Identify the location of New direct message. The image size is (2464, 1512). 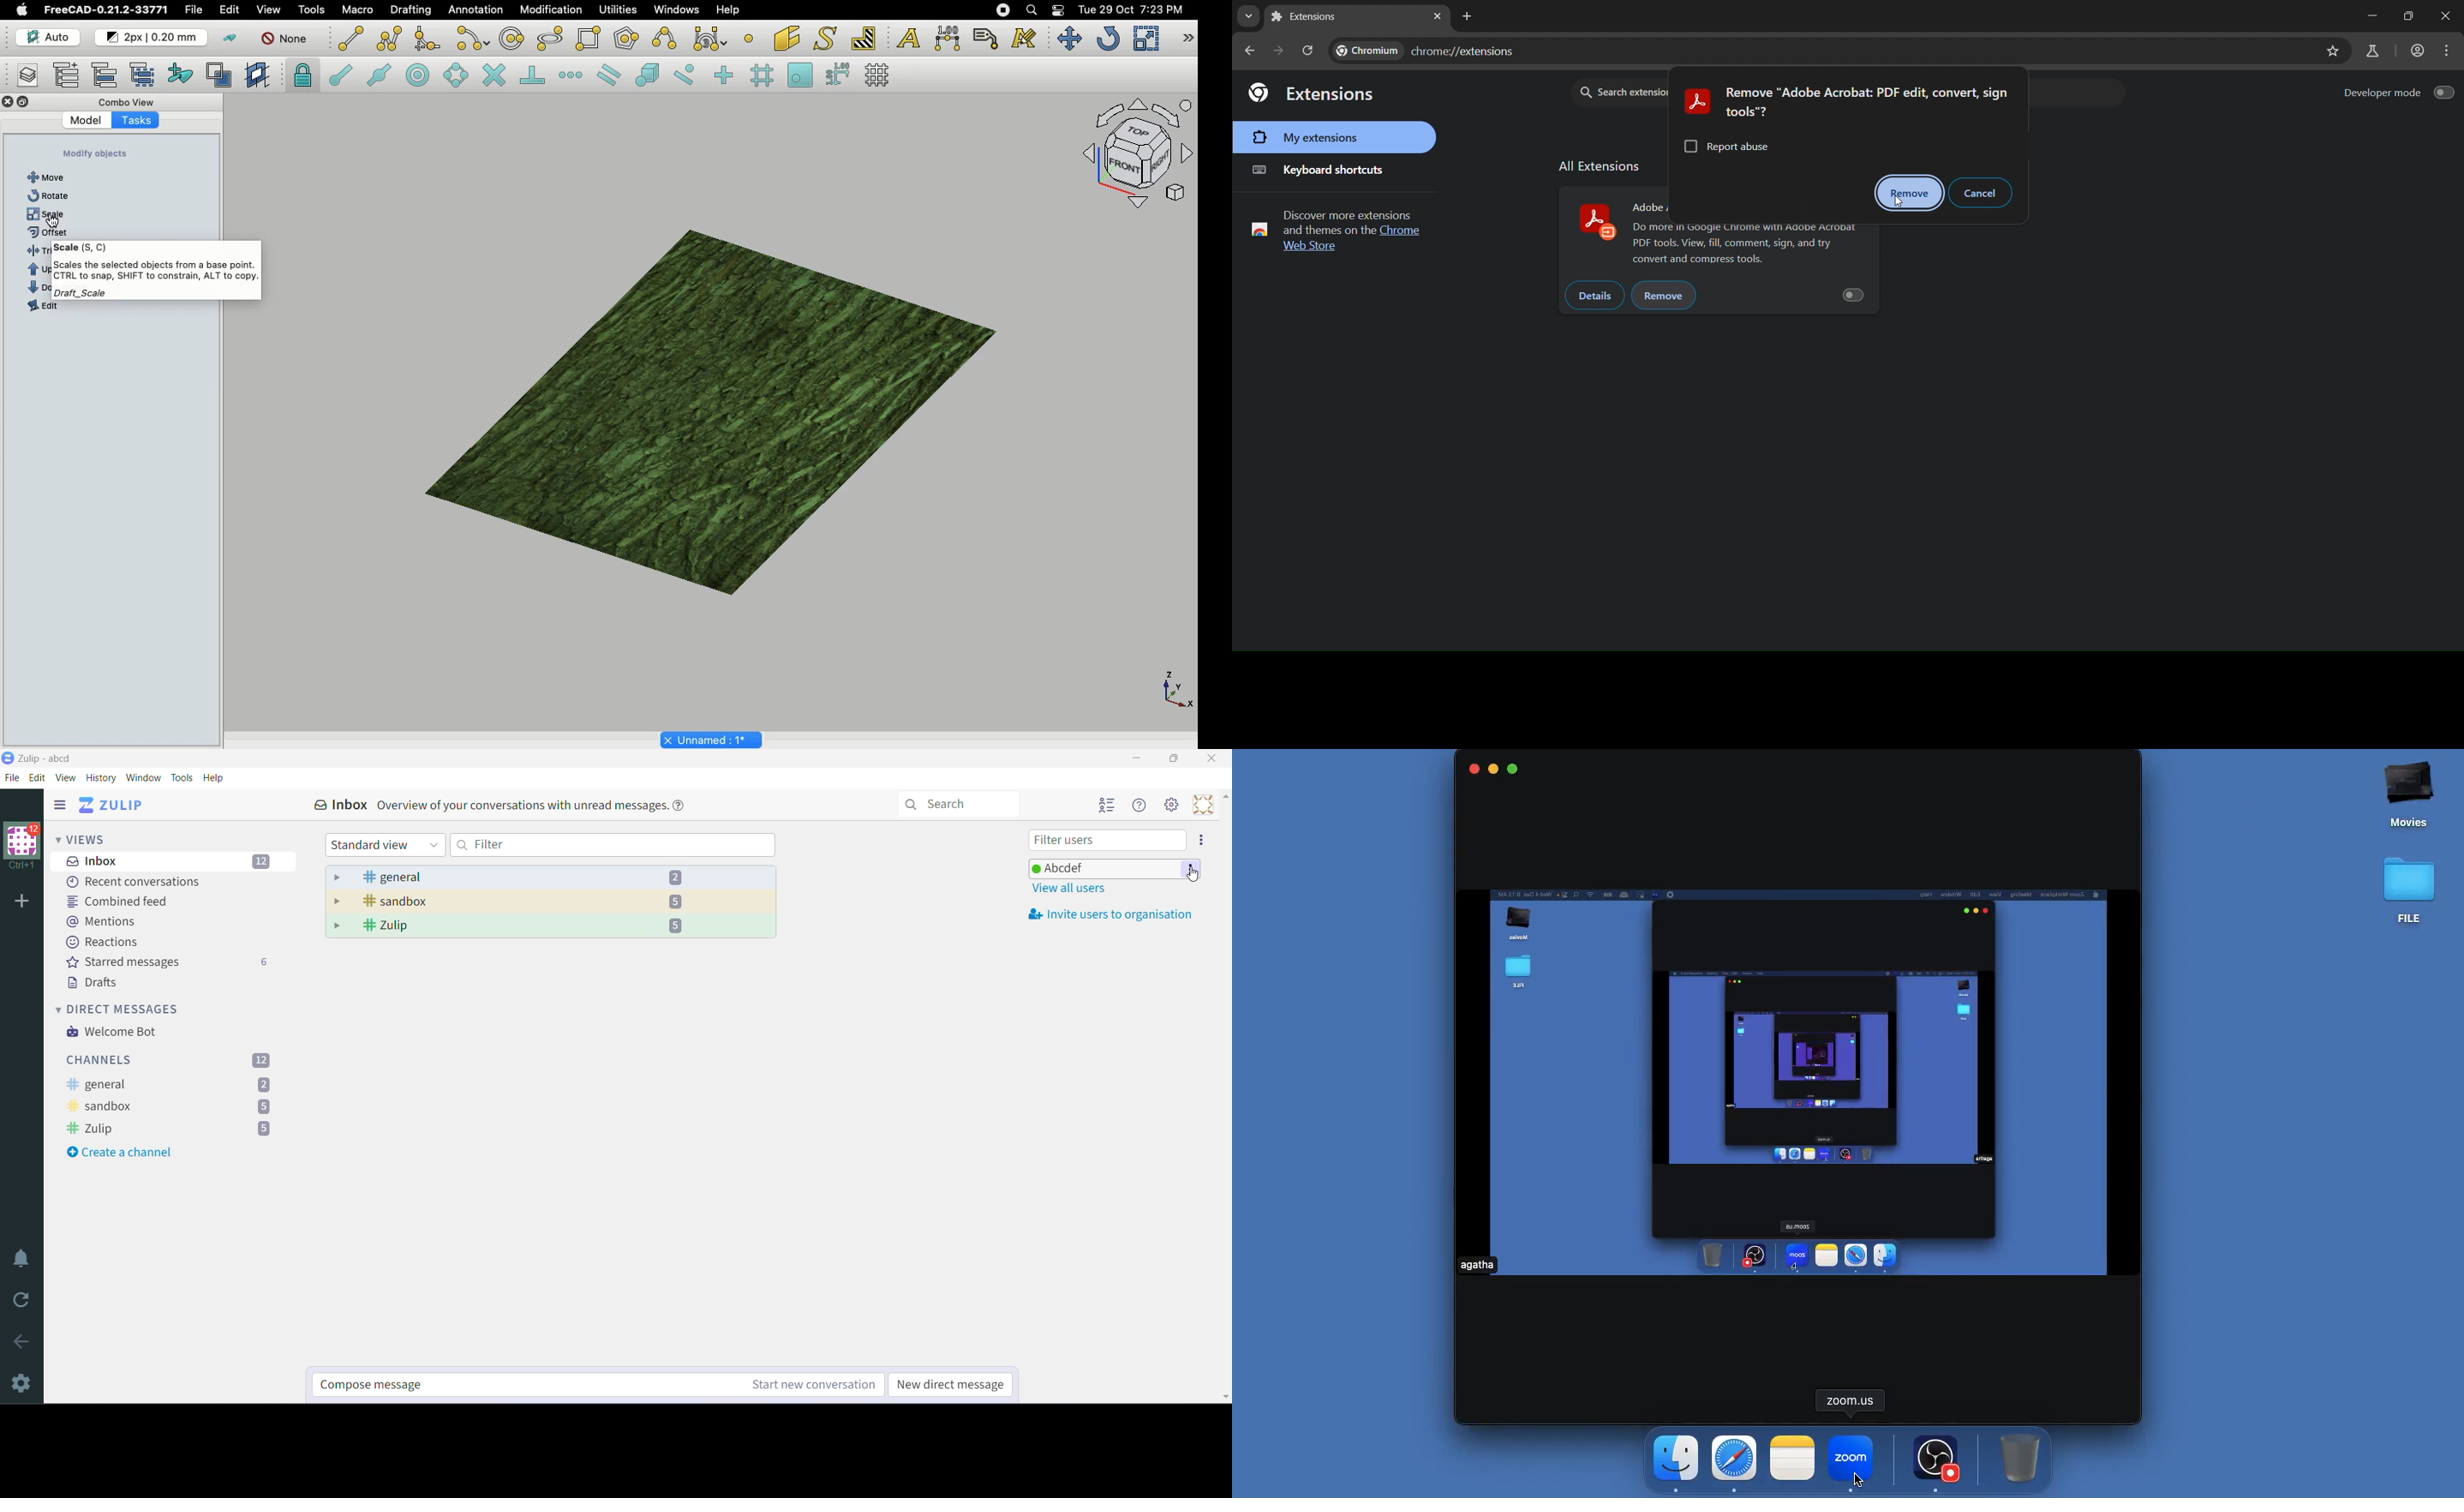
(952, 1385).